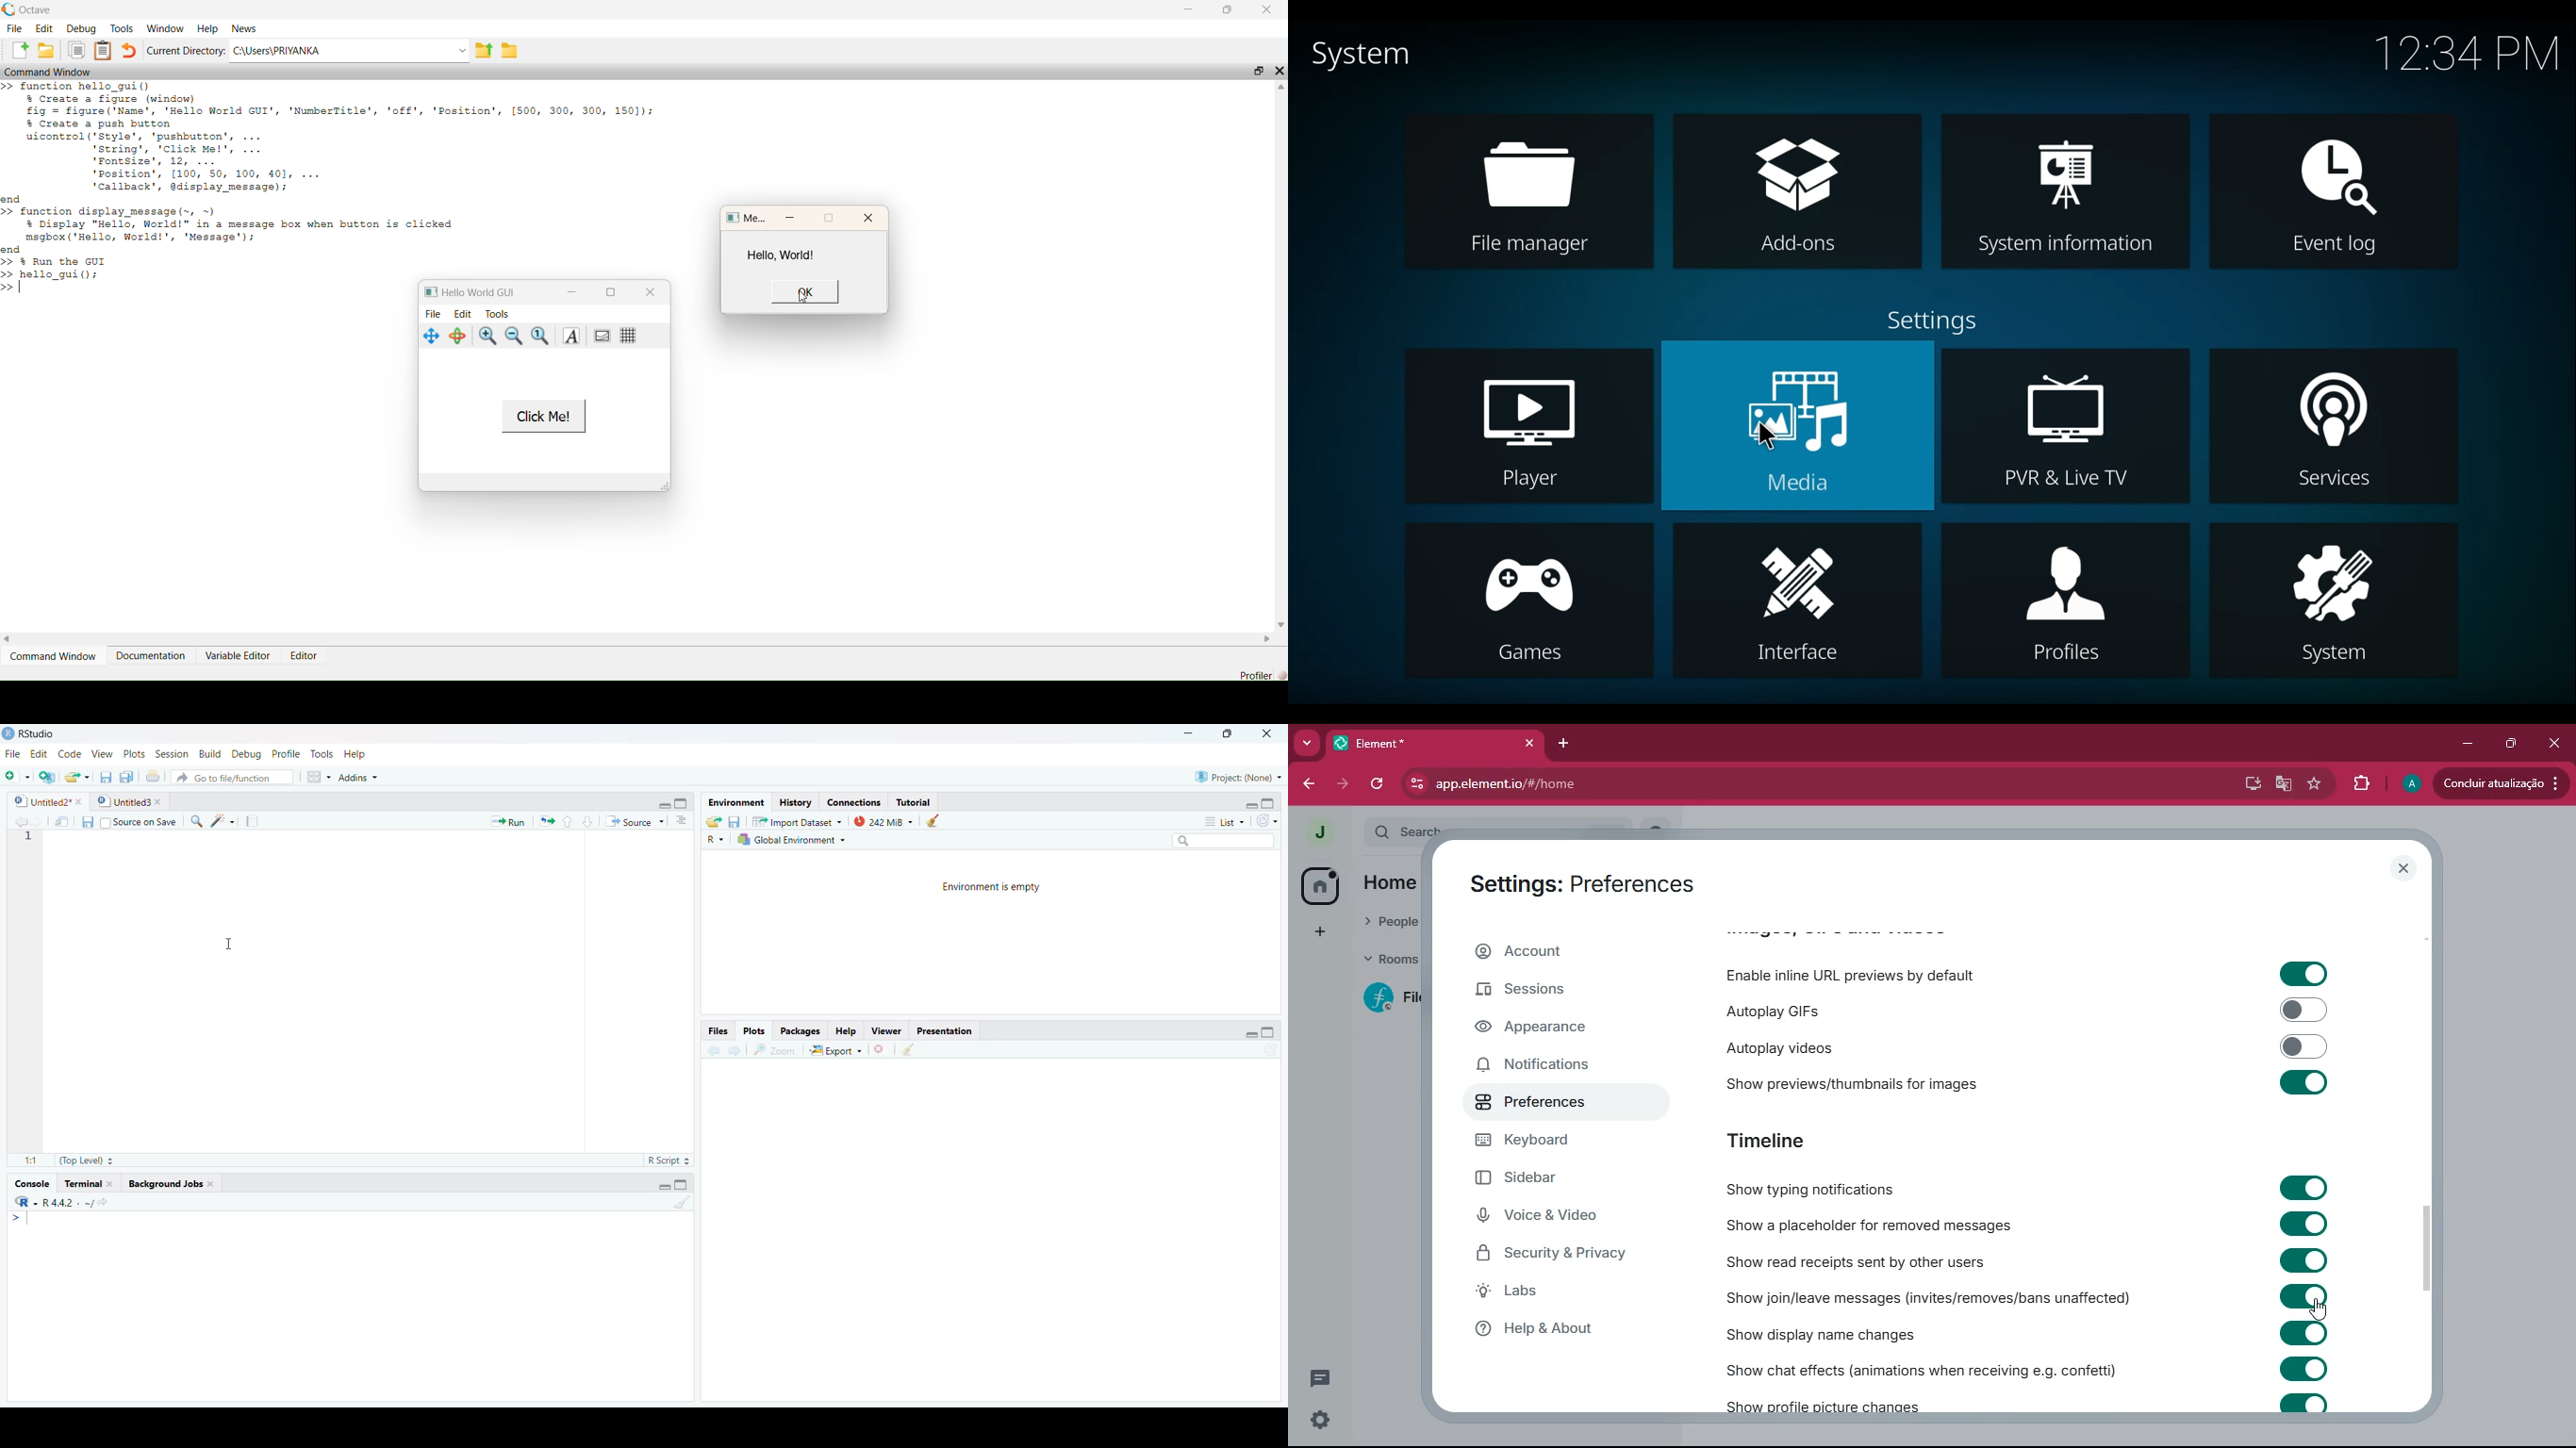 The width and height of the screenshot is (2576, 1456). What do you see at coordinates (223, 821) in the screenshot?
I see `code tools` at bounding box center [223, 821].